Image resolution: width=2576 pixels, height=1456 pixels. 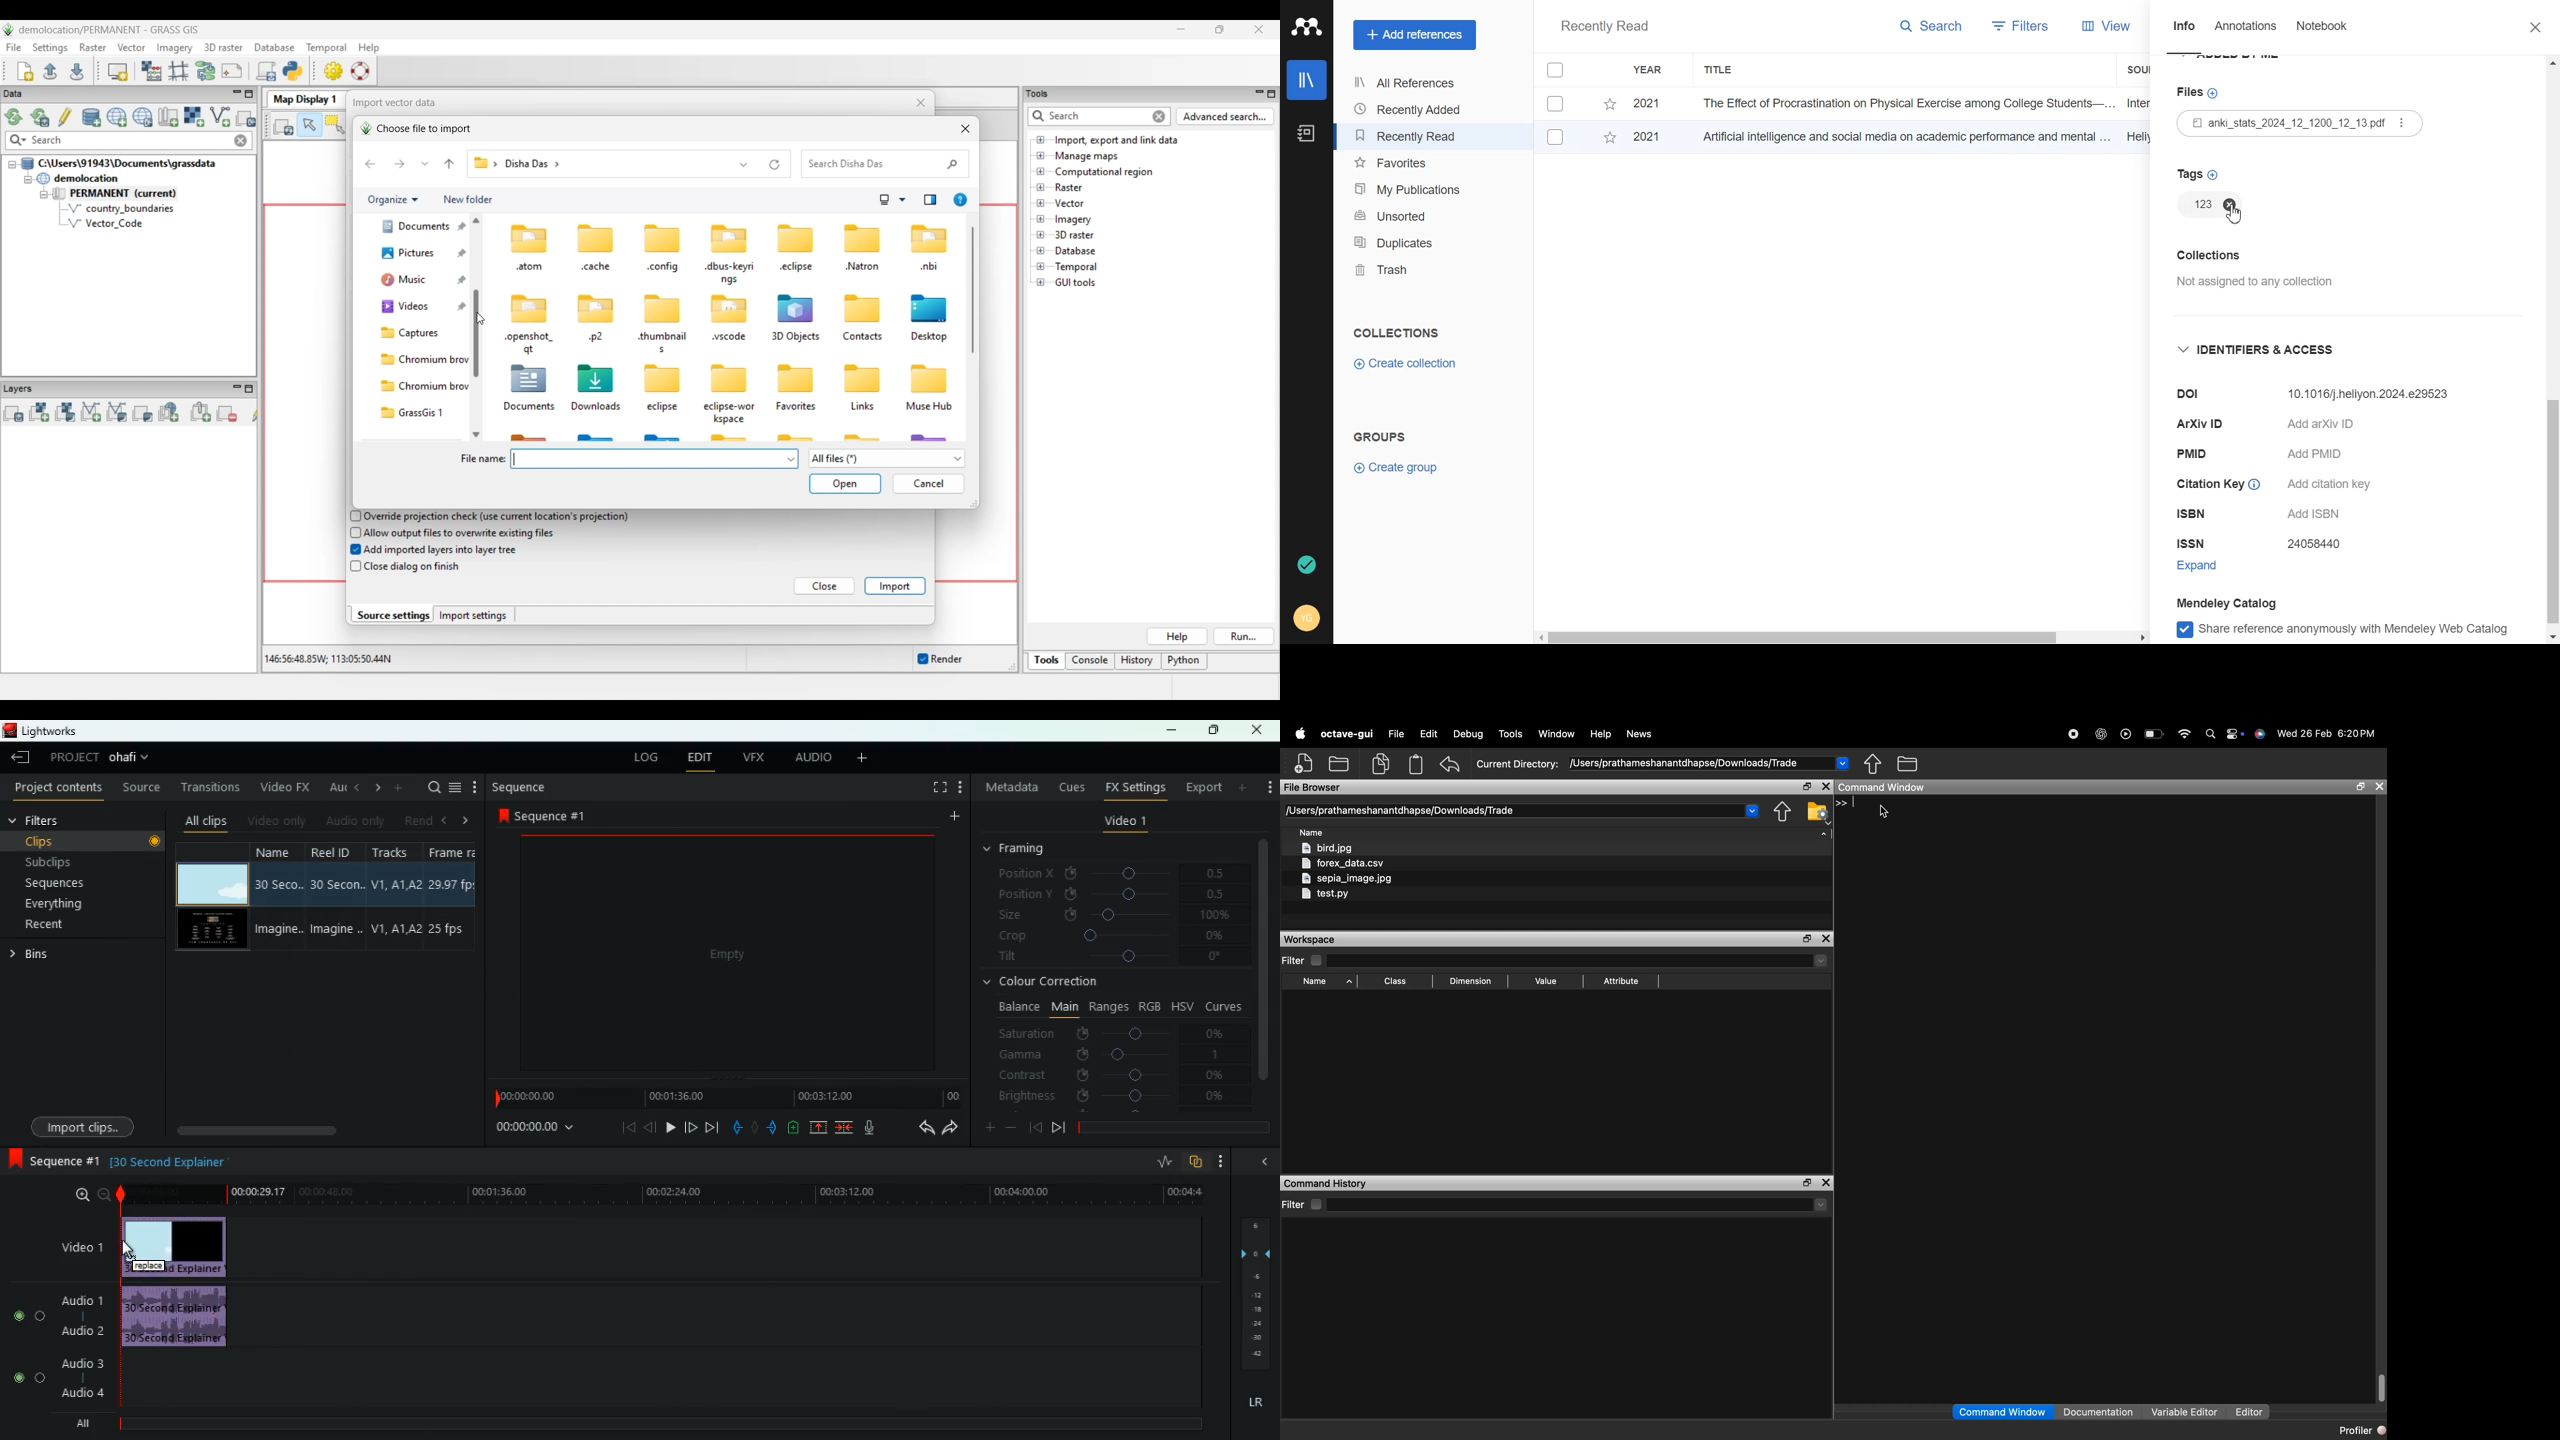 What do you see at coordinates (1110, 1054) in the screenshot?
I see `gamma` at bounding box center [1110, 1054].